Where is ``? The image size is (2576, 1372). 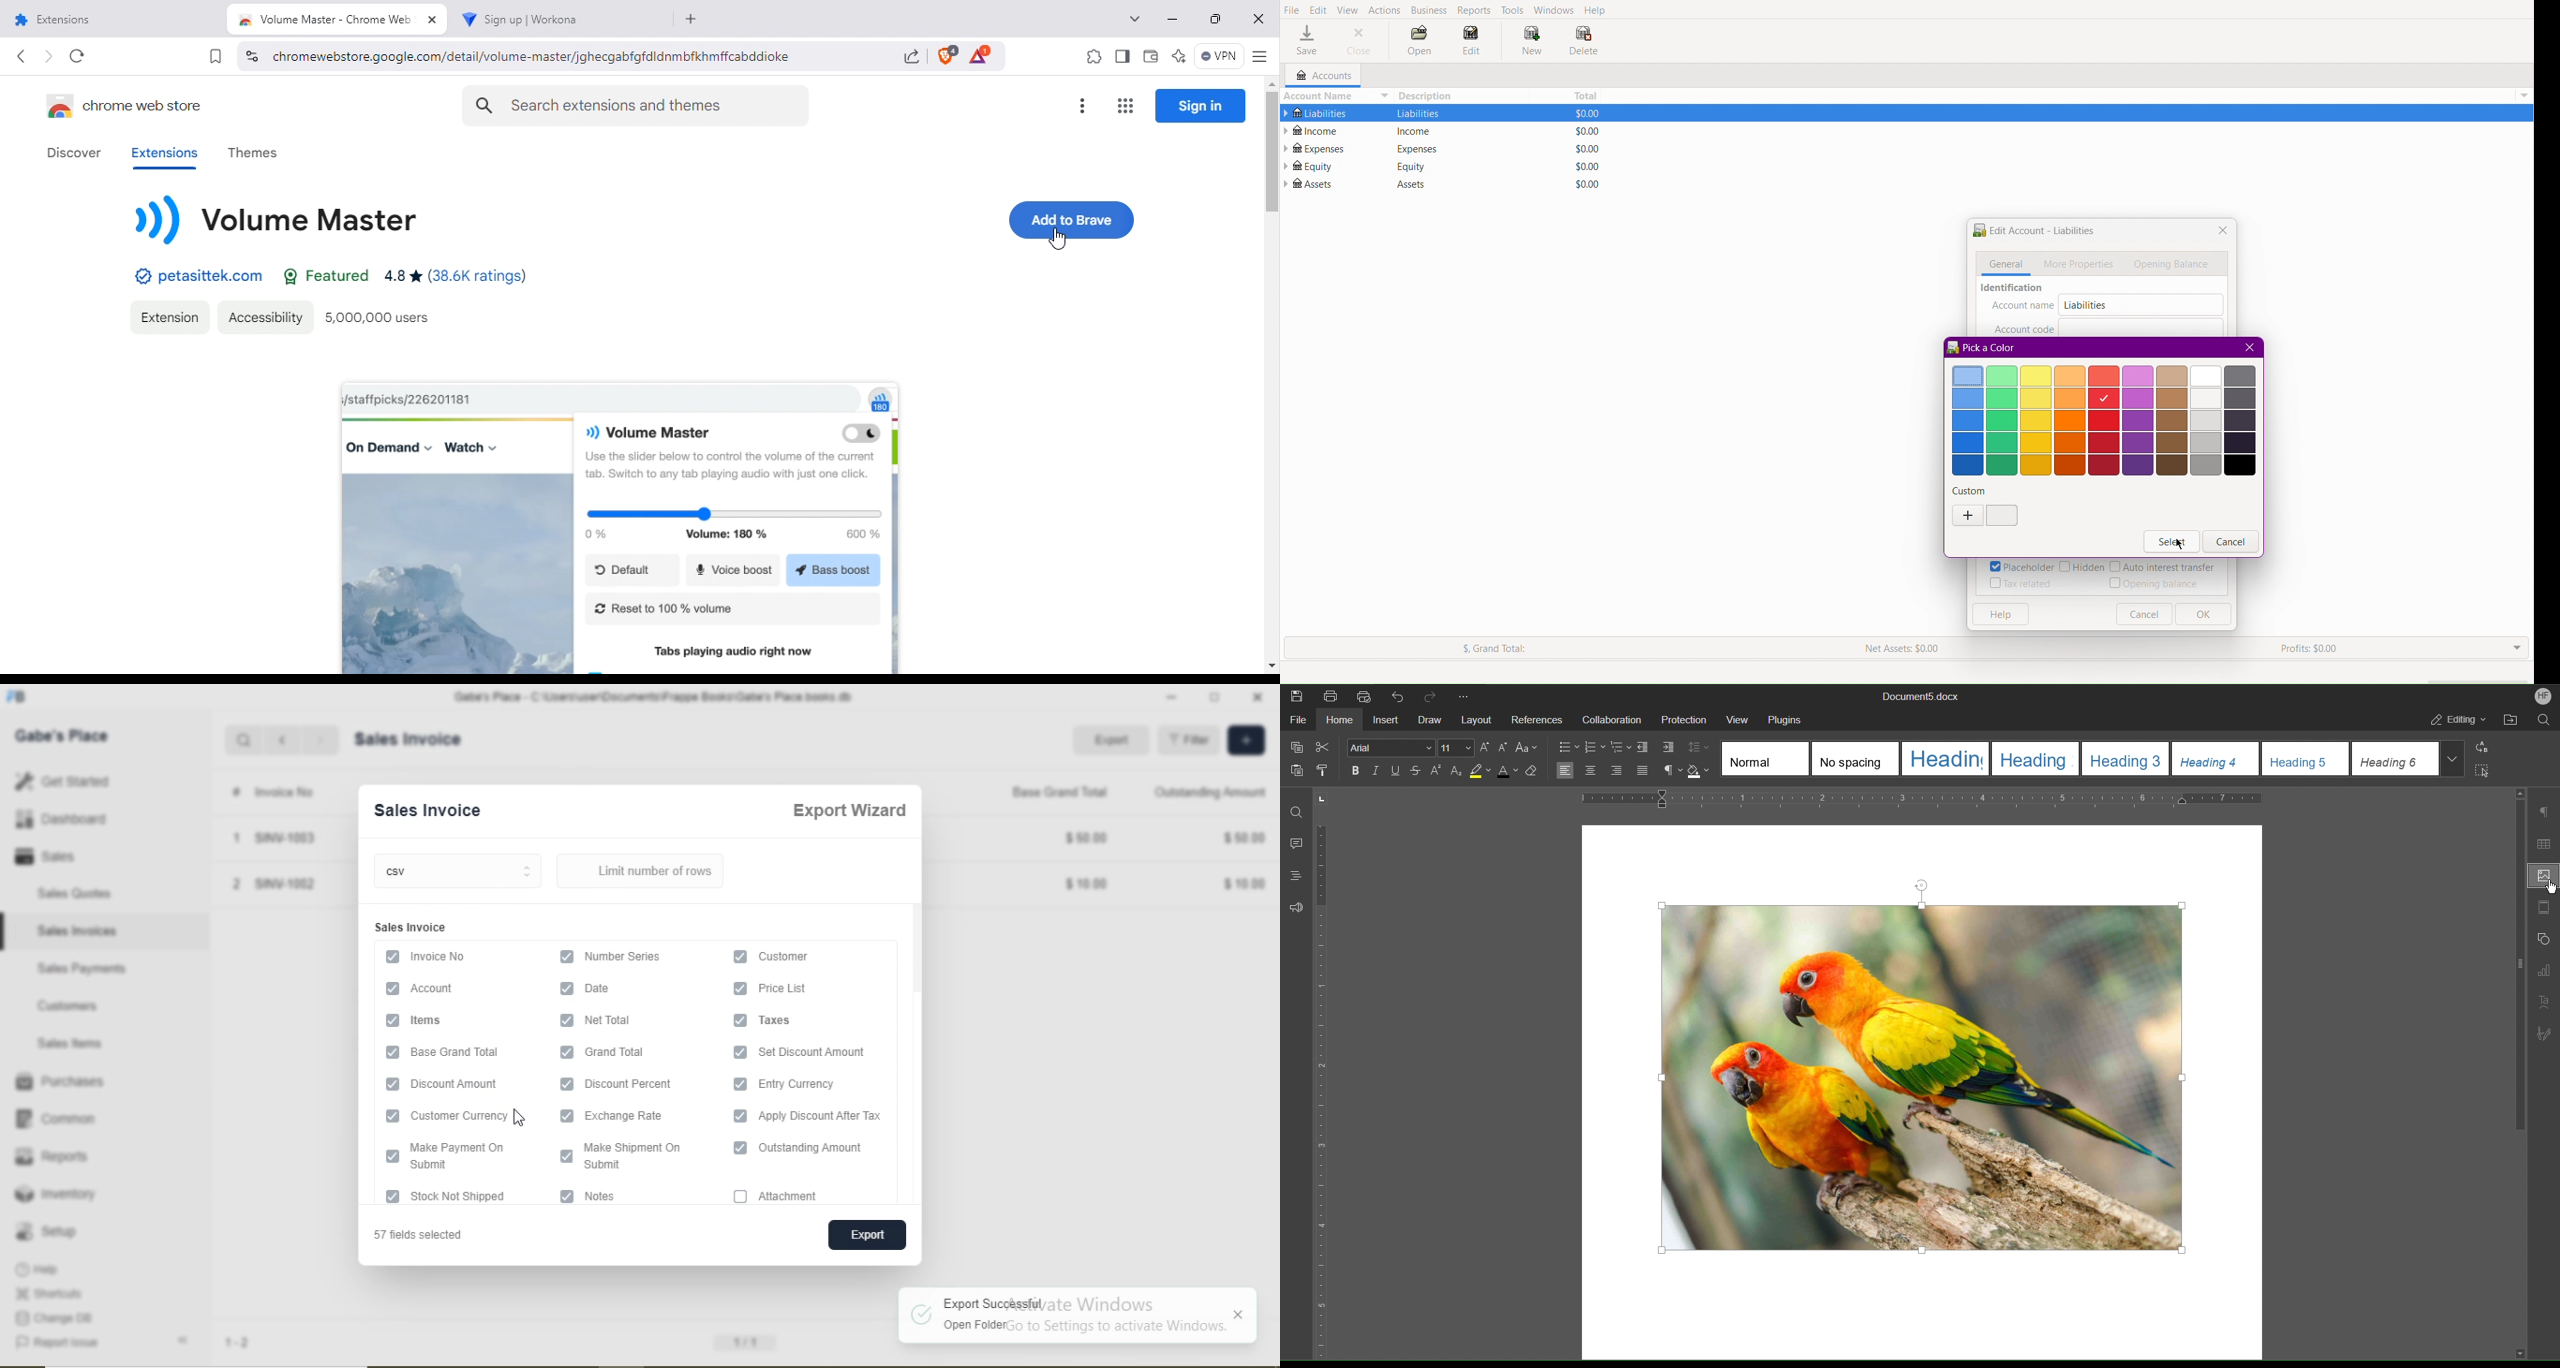  is located at coordinates (618, 989).